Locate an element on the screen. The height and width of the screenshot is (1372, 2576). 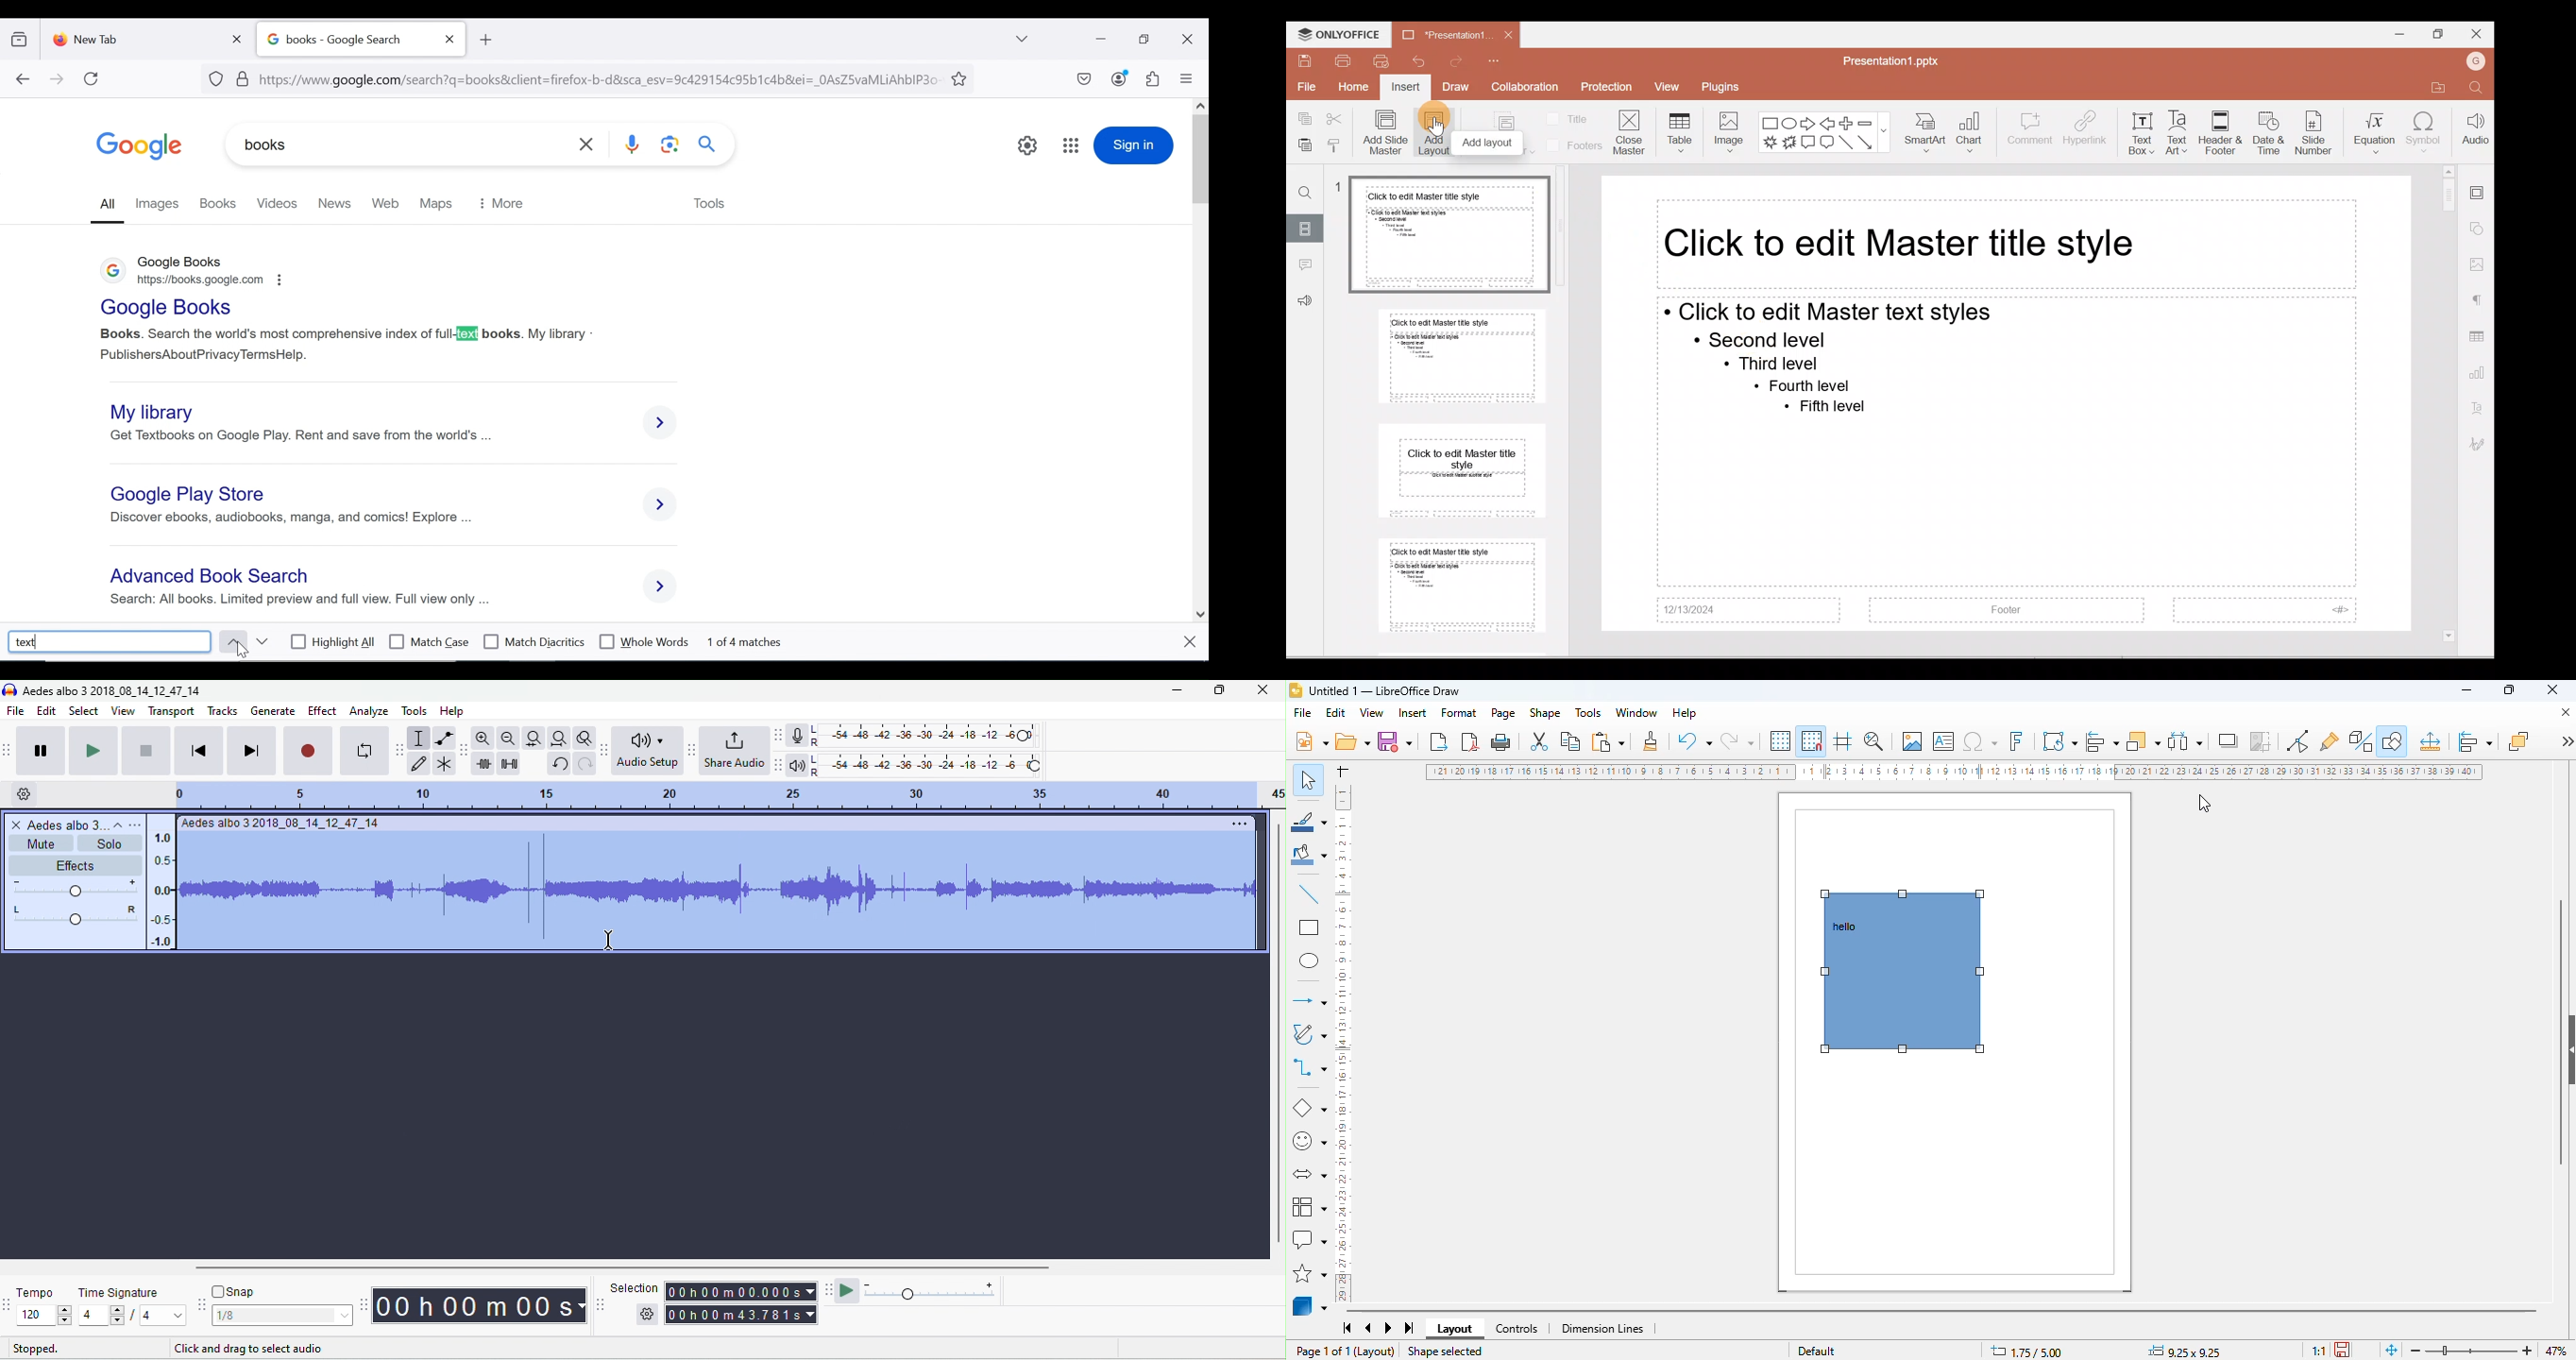
Insert is located at coordinates (1404, 88).